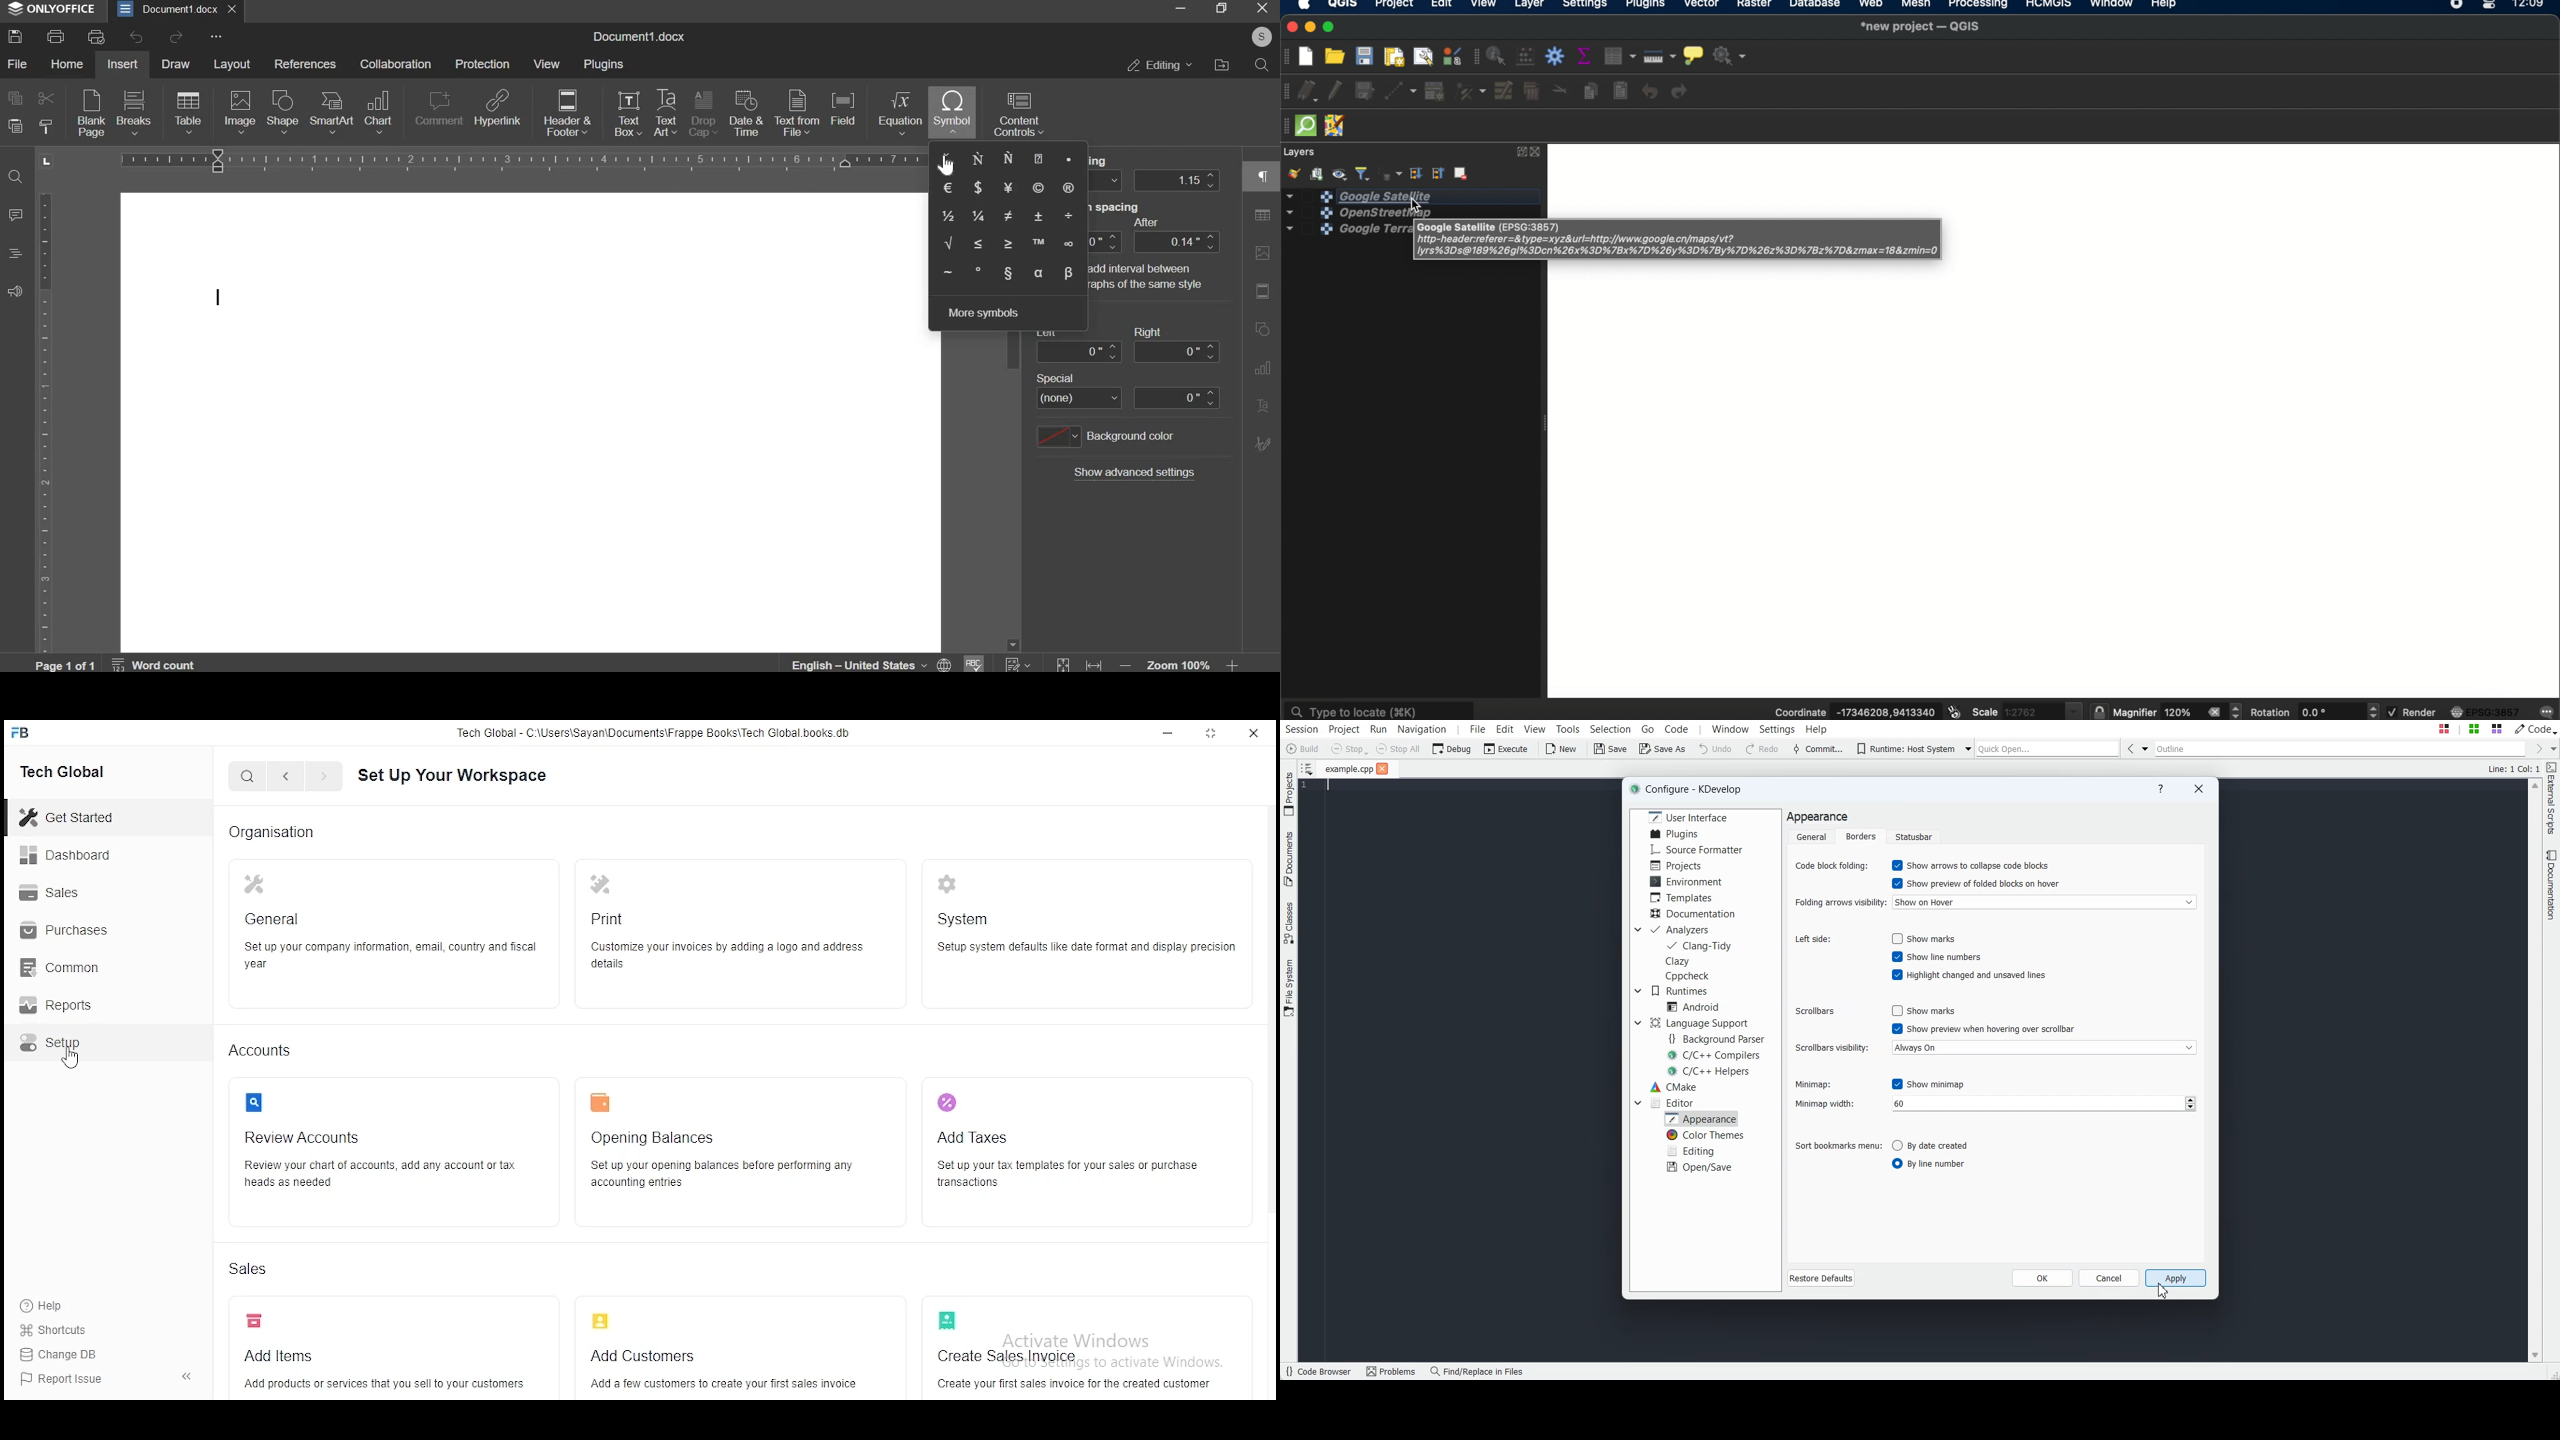  Describe the element at coordinates (1084, 929) in the screenshot. I see `System ` at that location.